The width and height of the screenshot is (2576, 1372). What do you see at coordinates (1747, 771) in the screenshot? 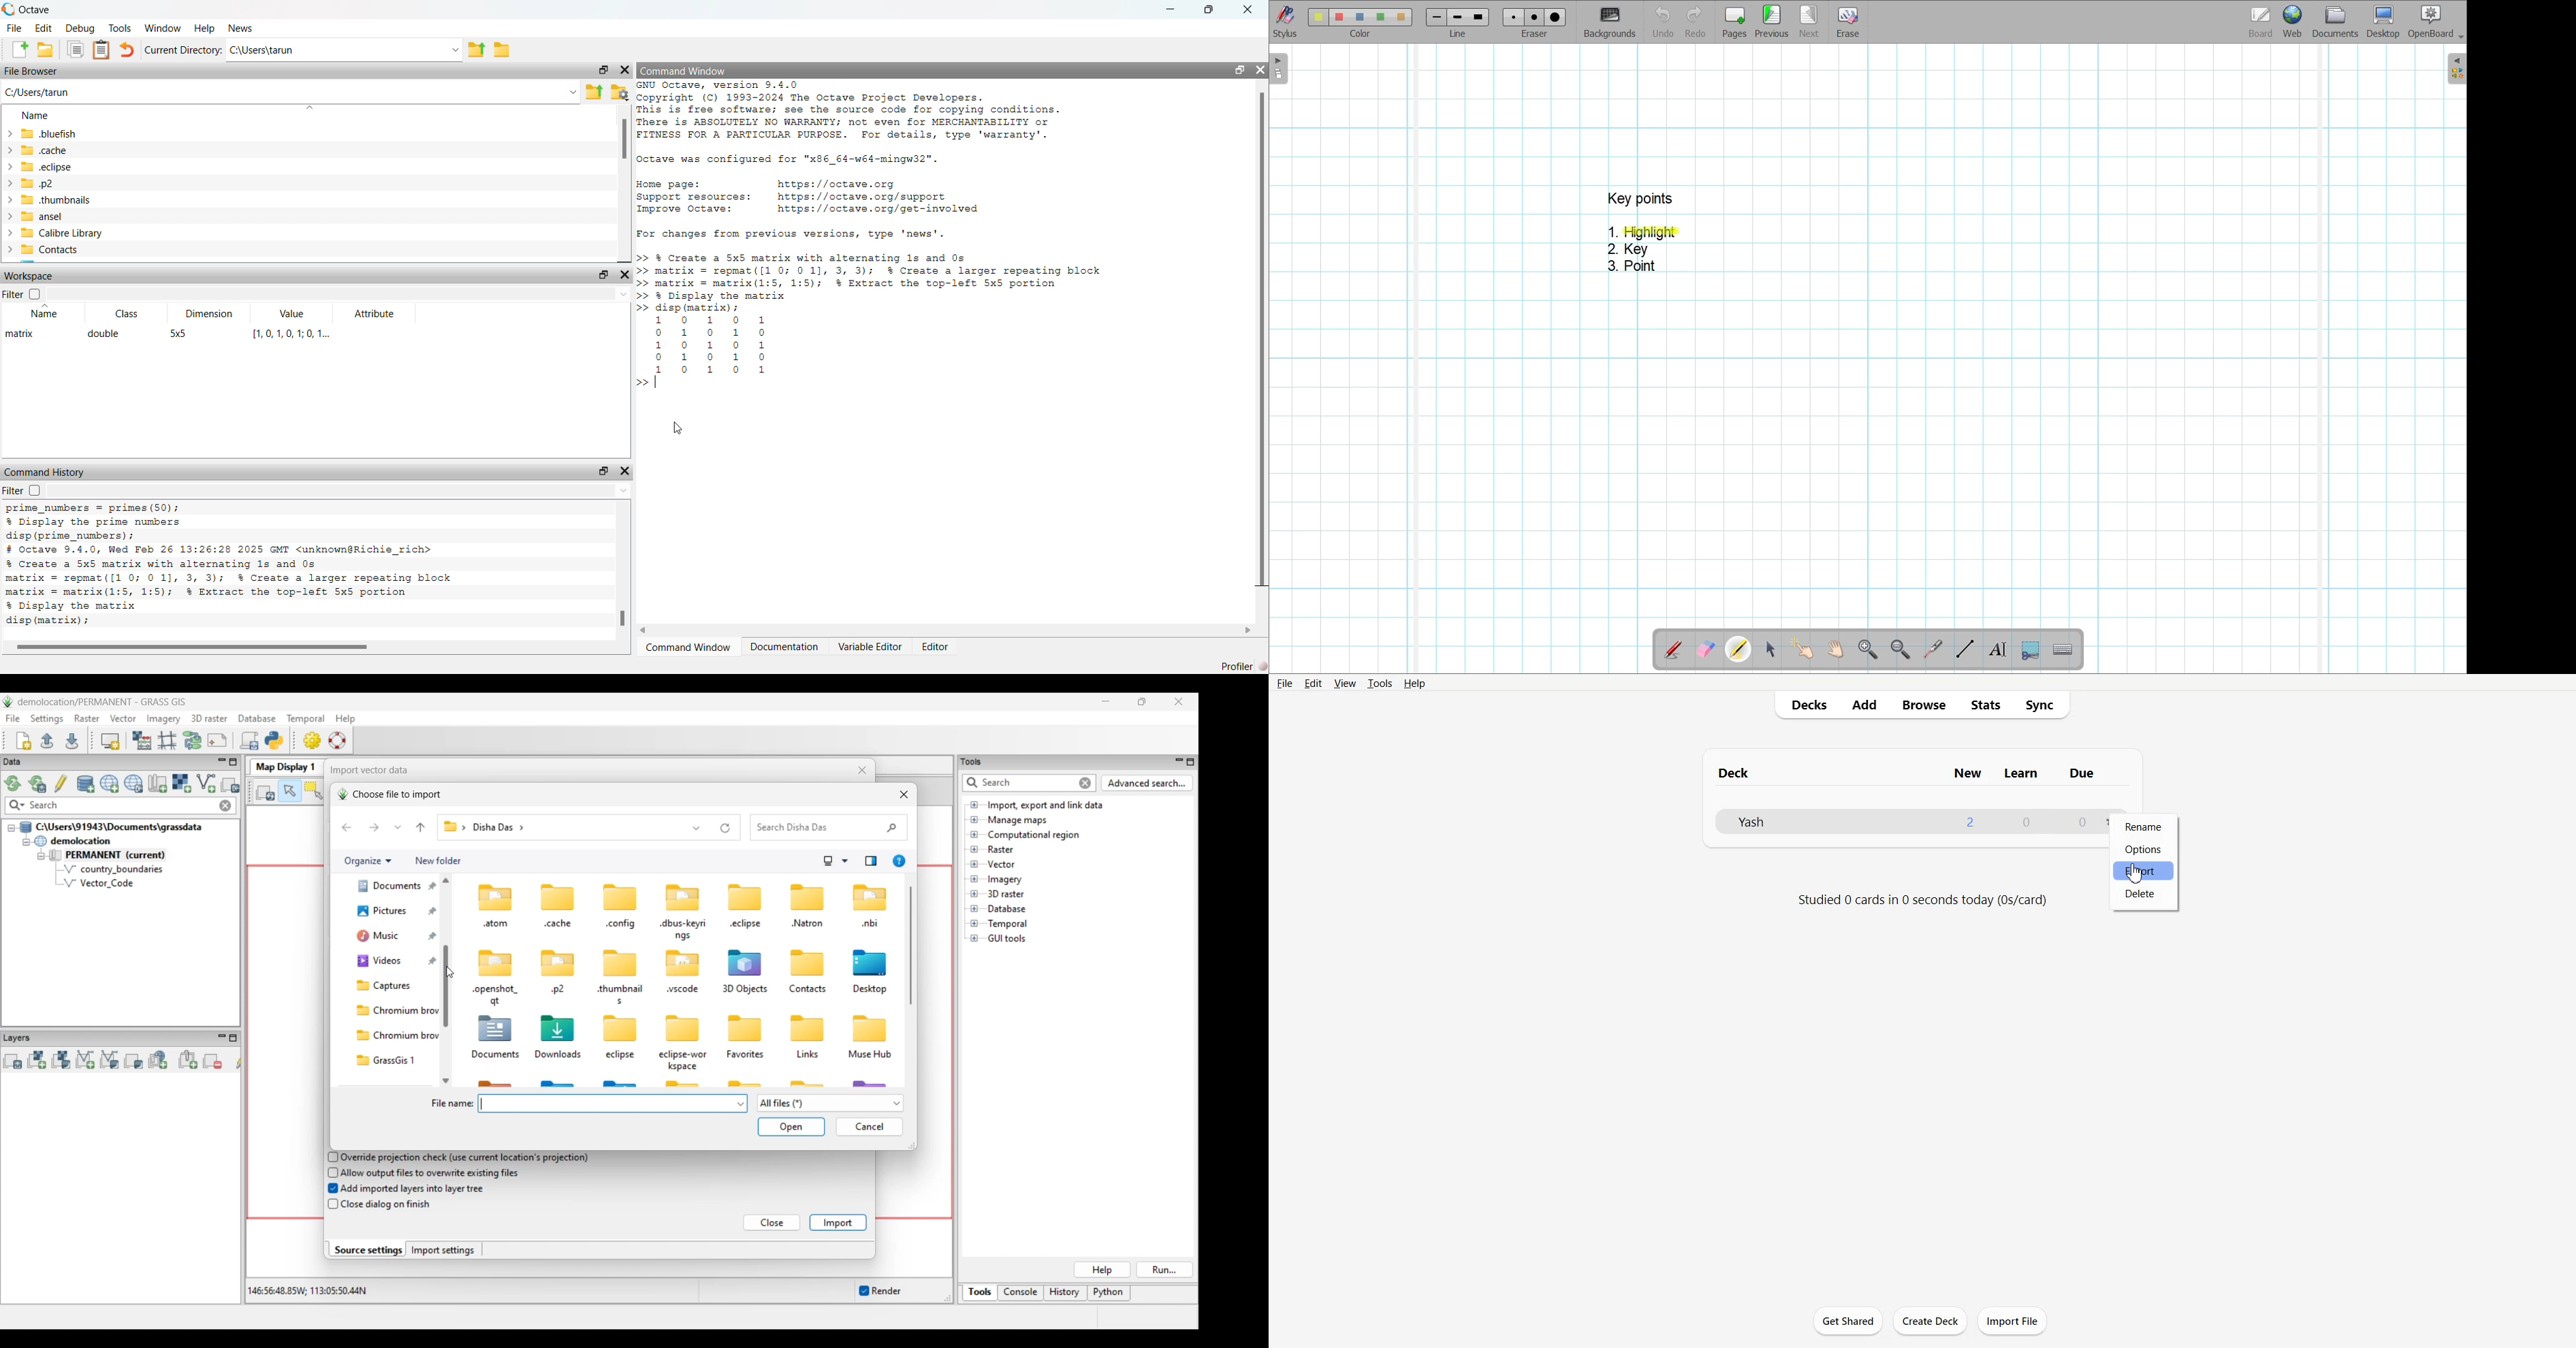
I see `deck` at bounding box center [1747, 771].